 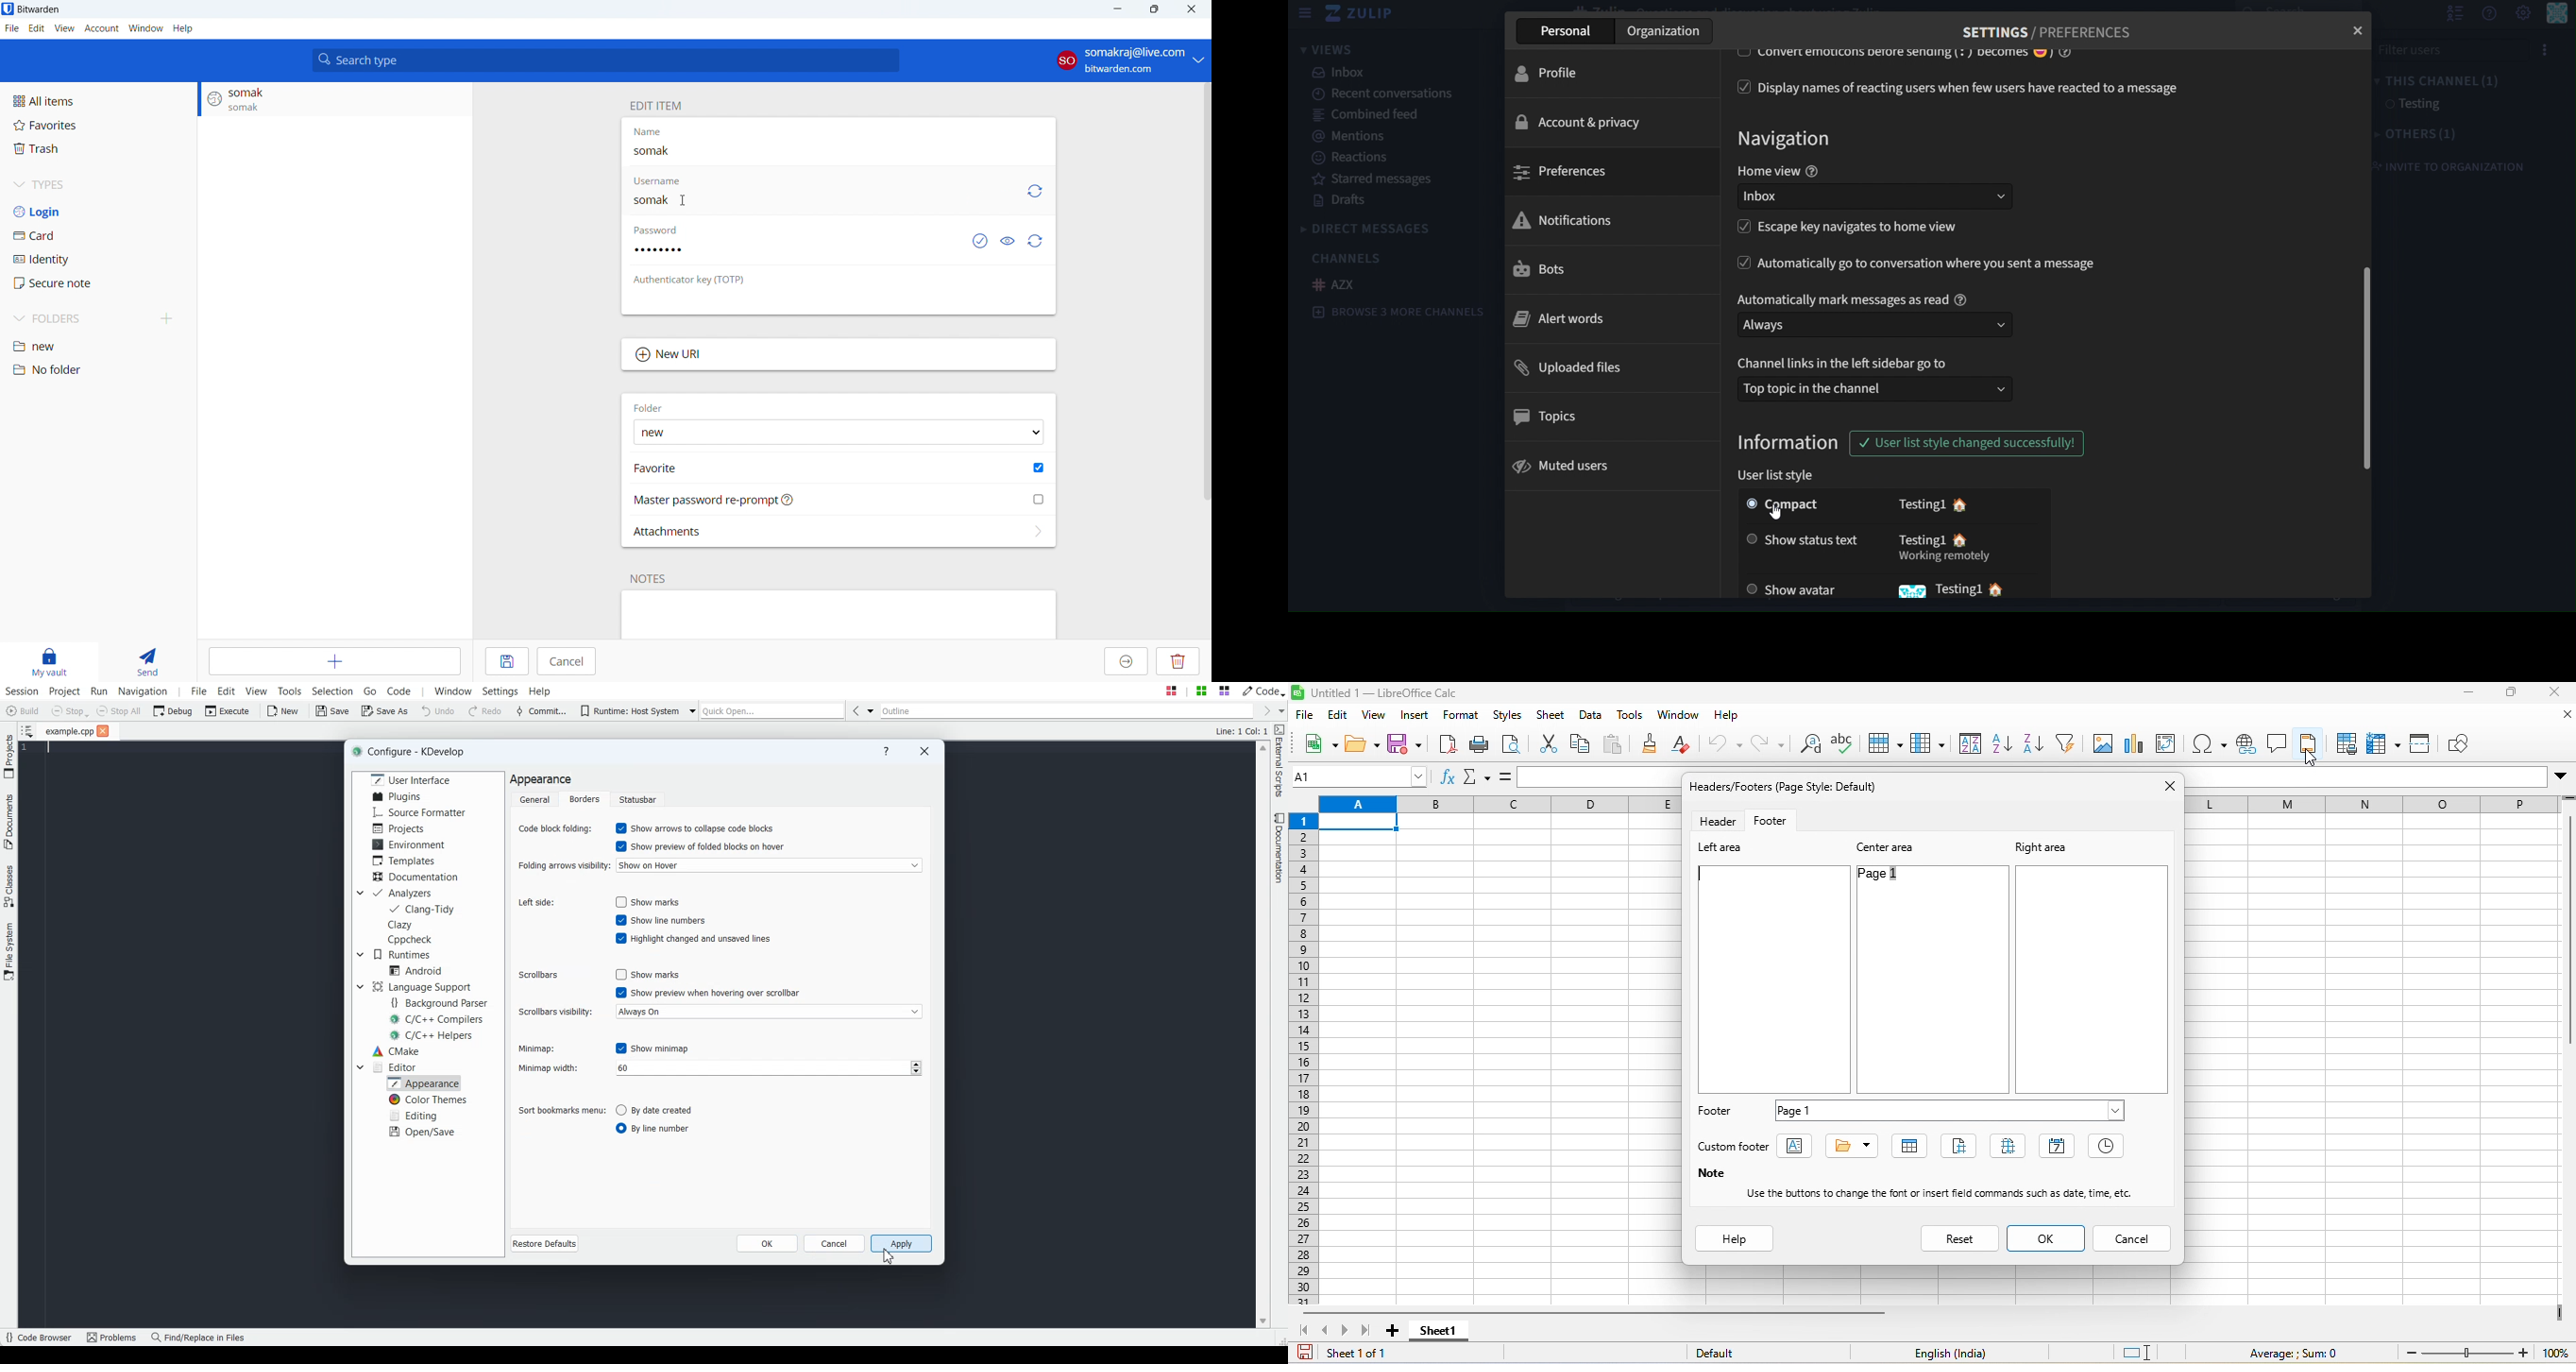 I want to click on footer, so click(x=1778, y=820).